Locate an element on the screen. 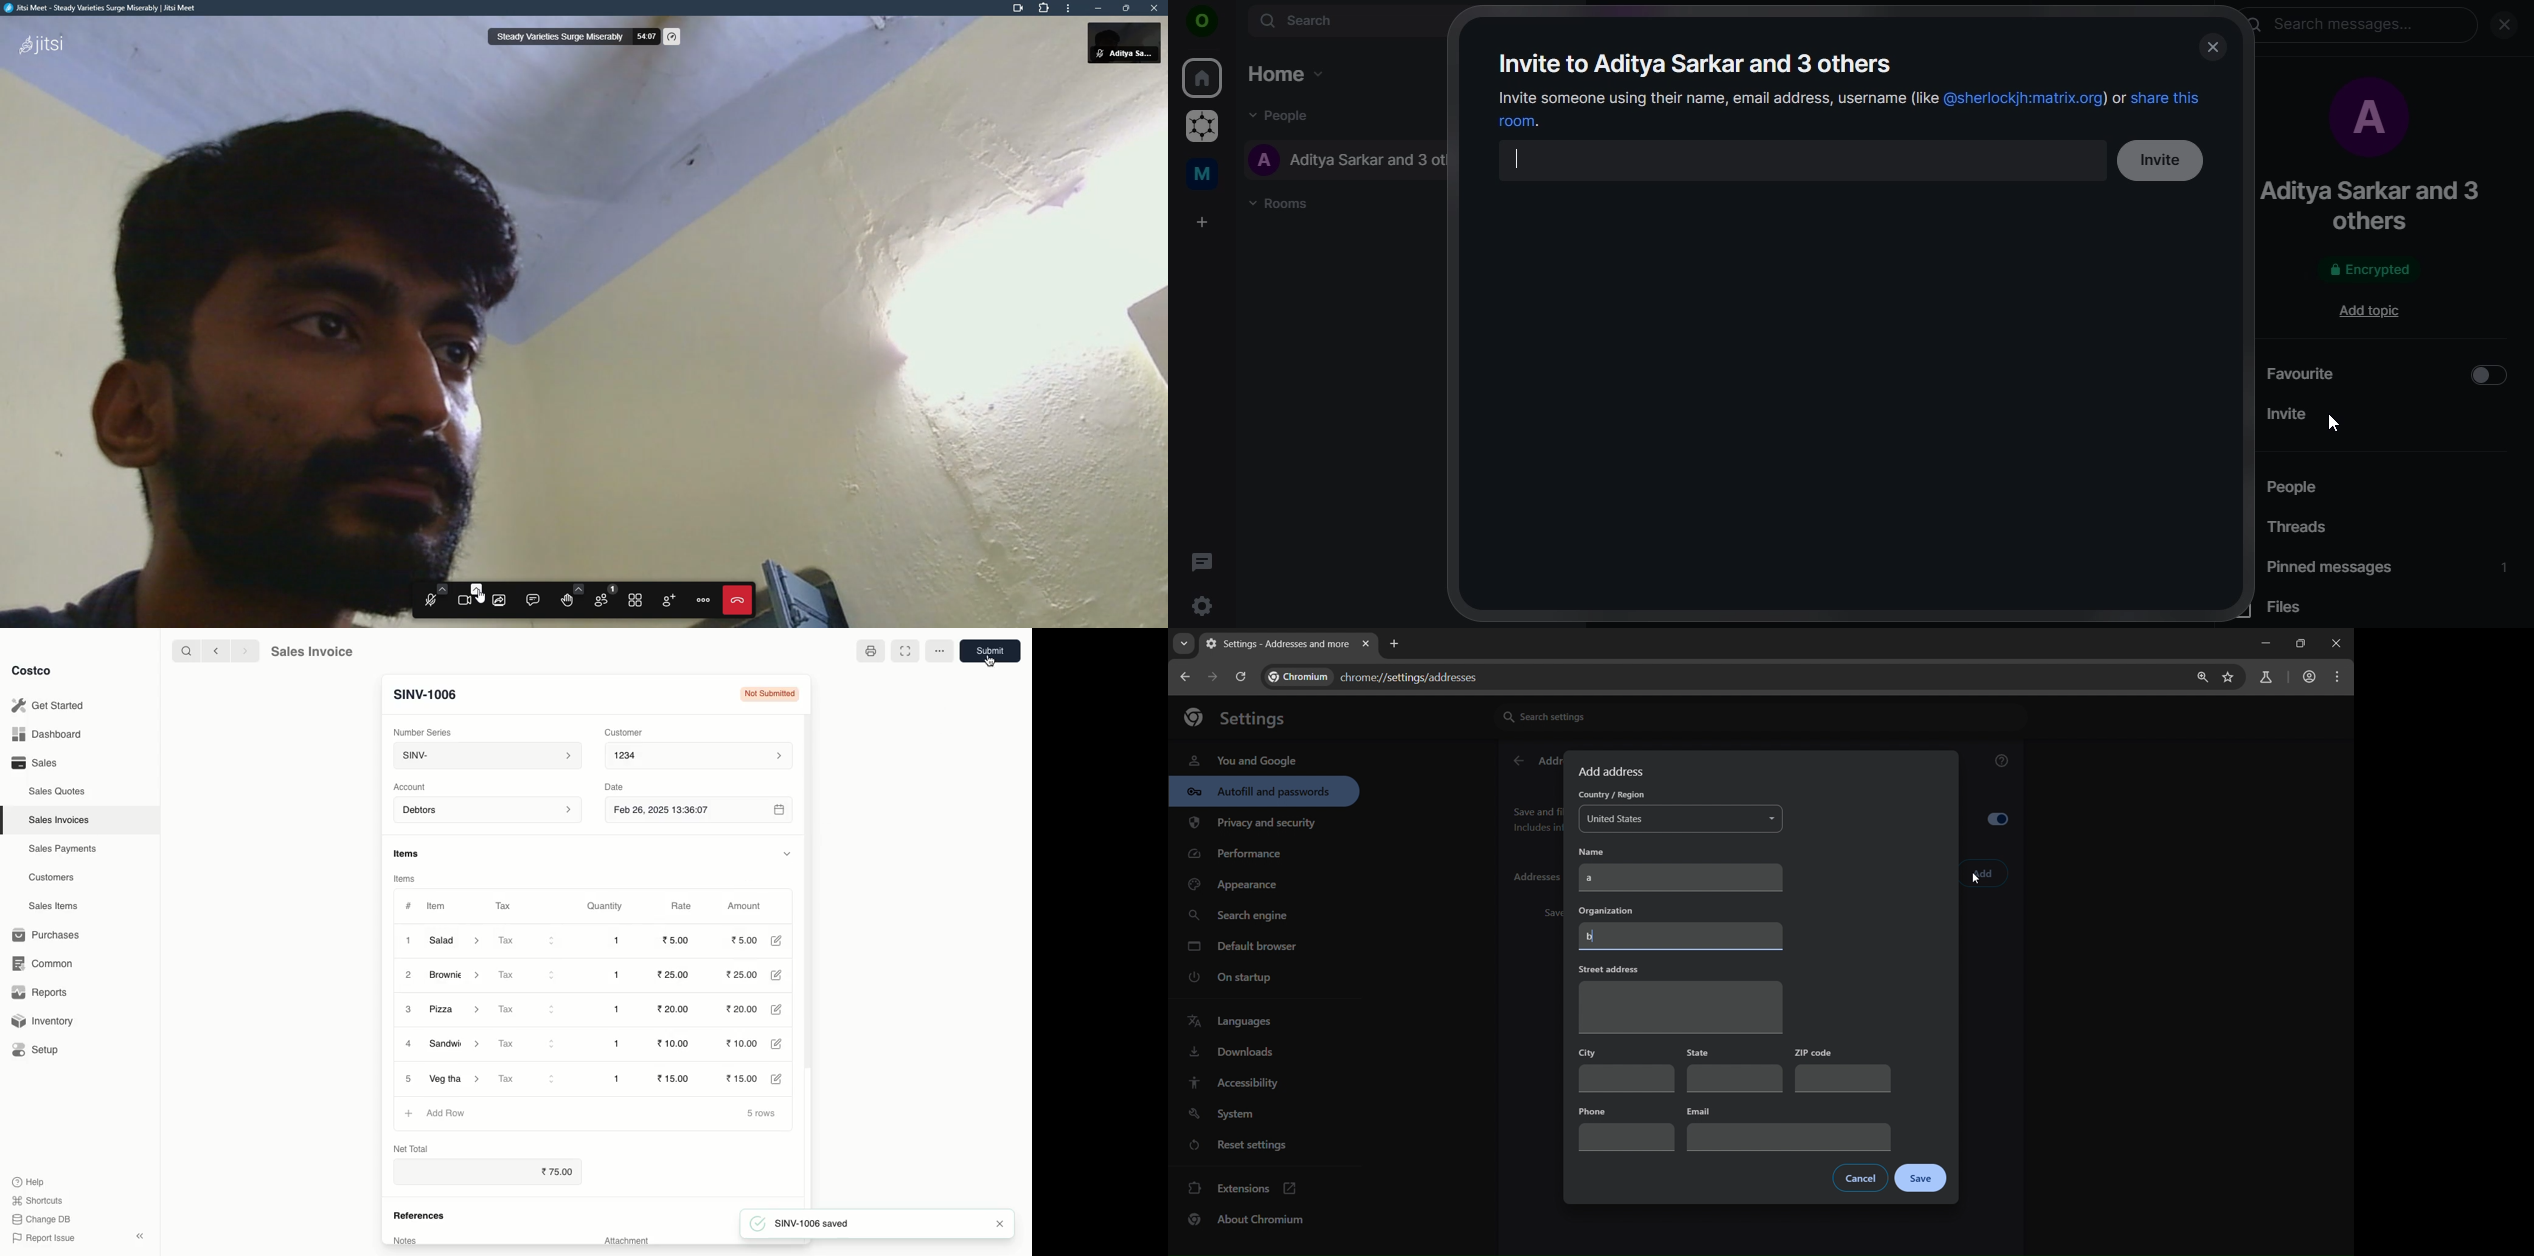 The image size is (2548, 1260). Tax is located at coordinates (528, 1010).